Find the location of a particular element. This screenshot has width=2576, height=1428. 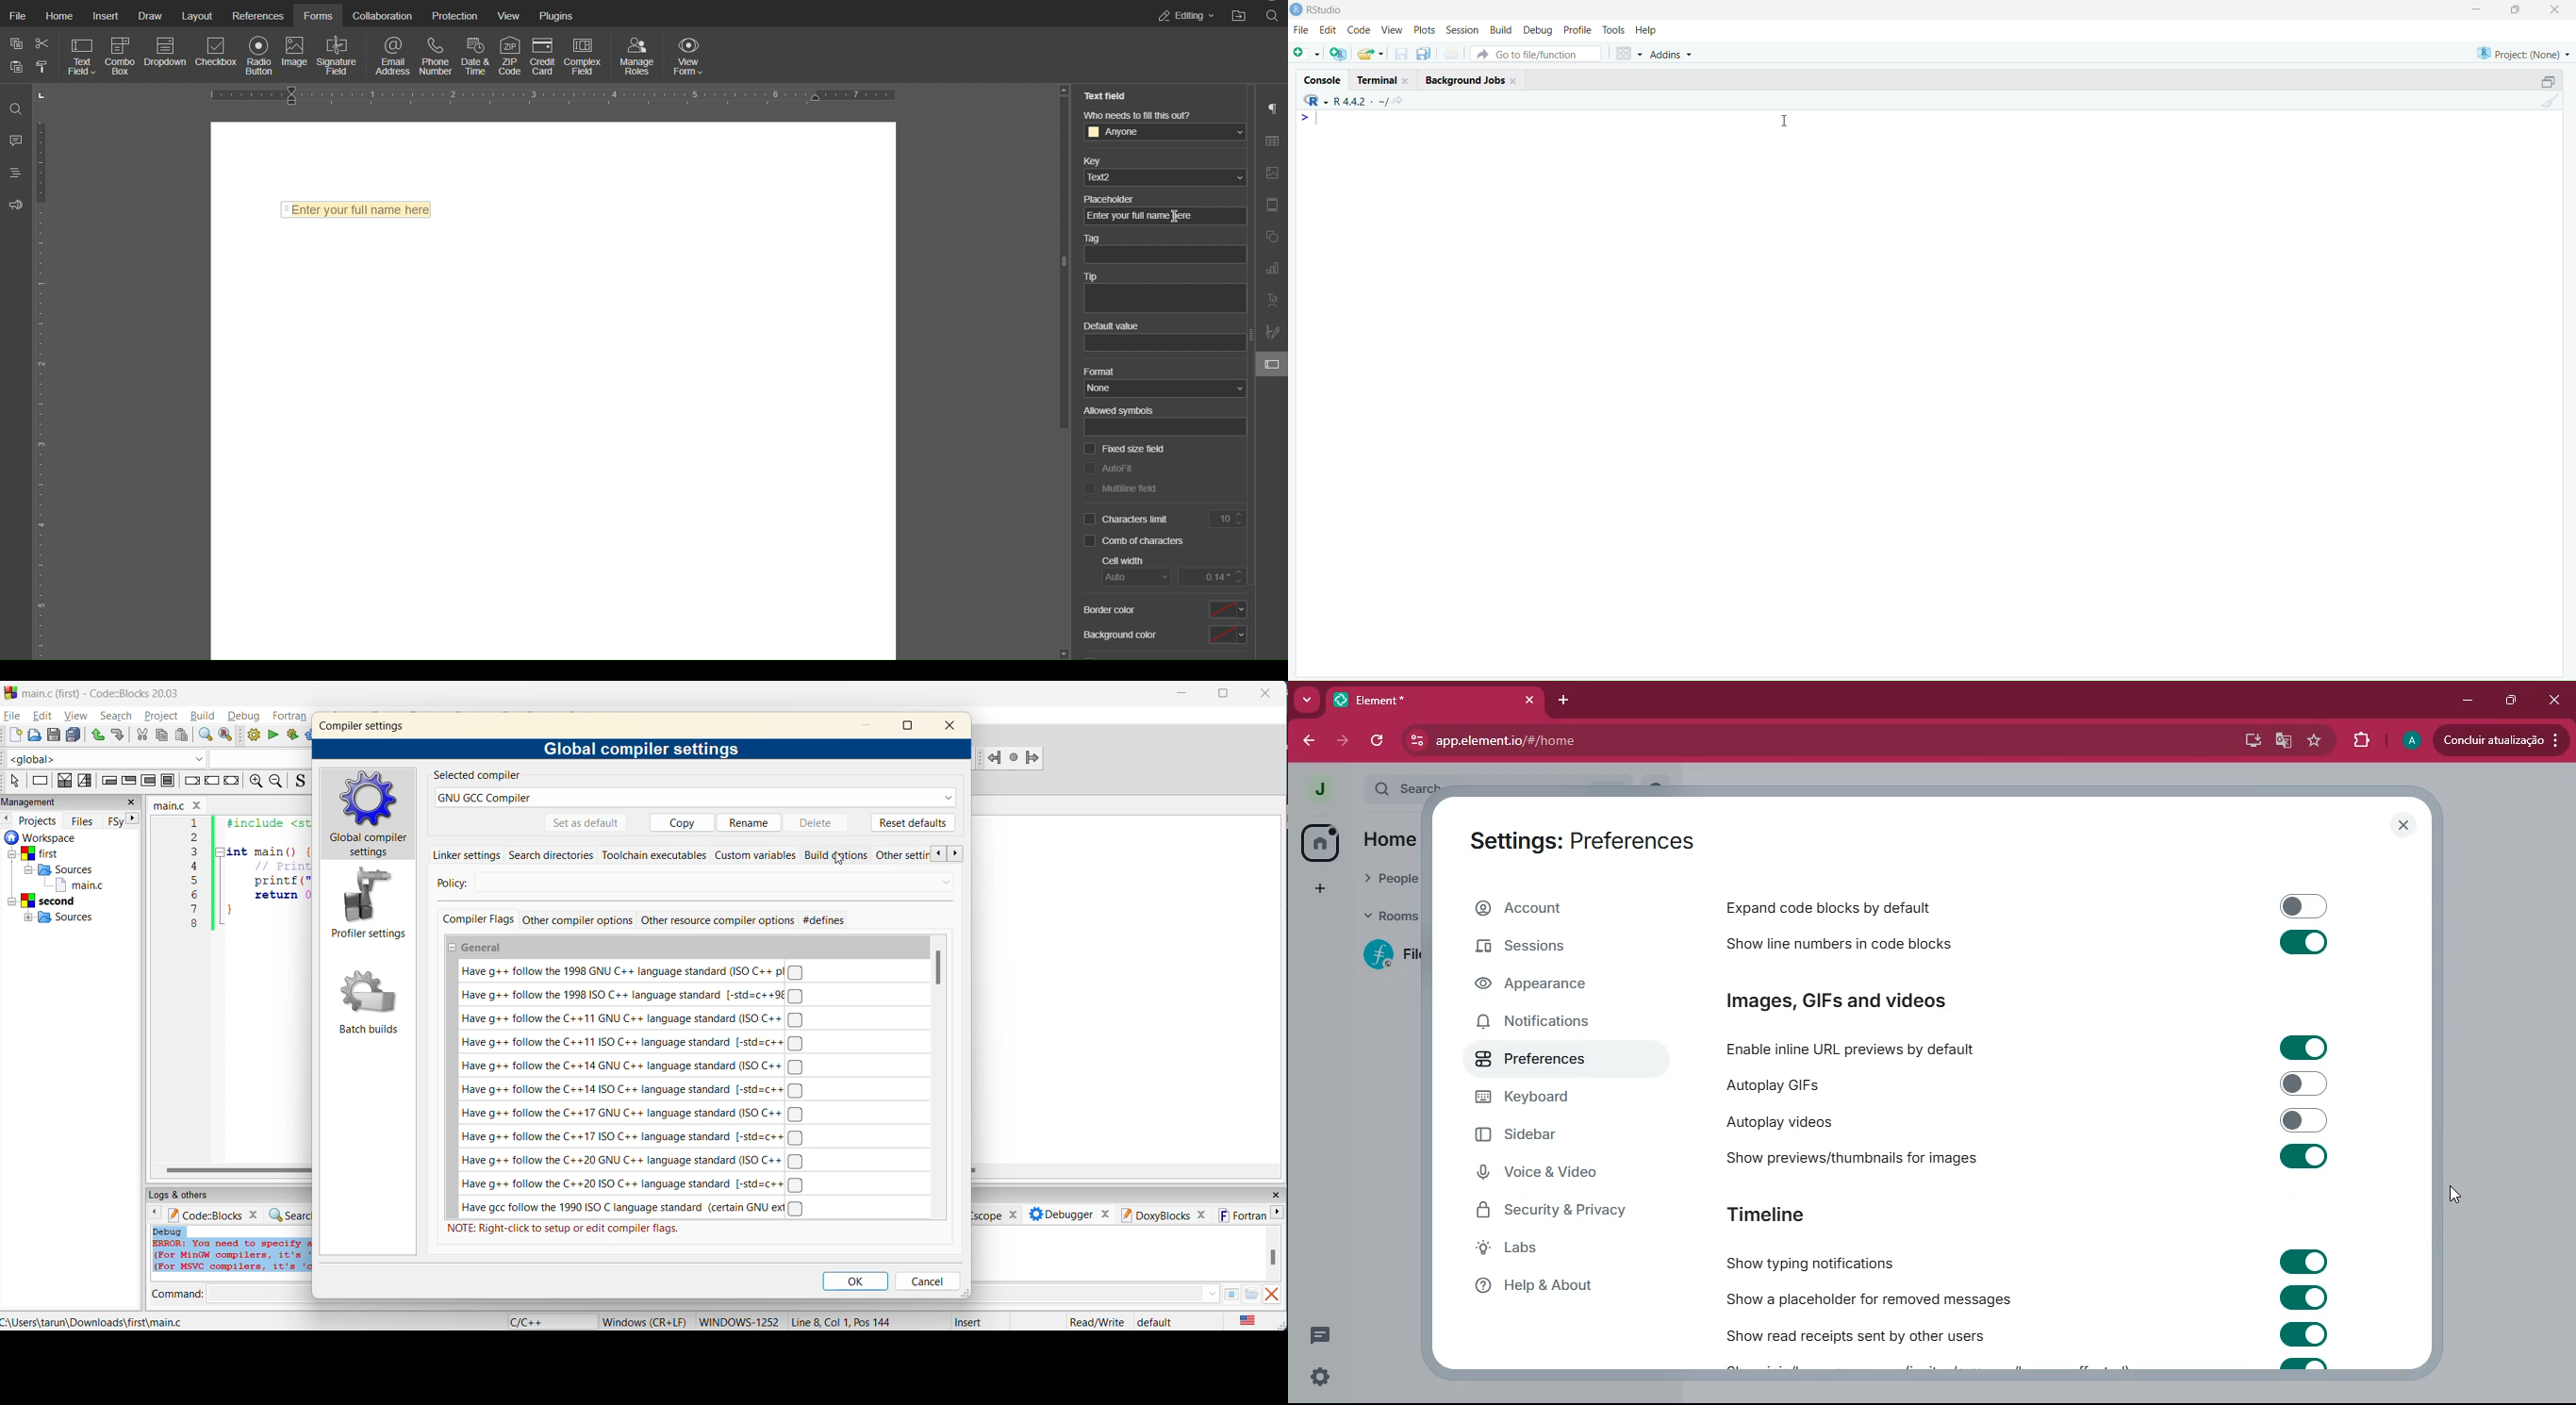

language is located at coordinates (527, 1322).